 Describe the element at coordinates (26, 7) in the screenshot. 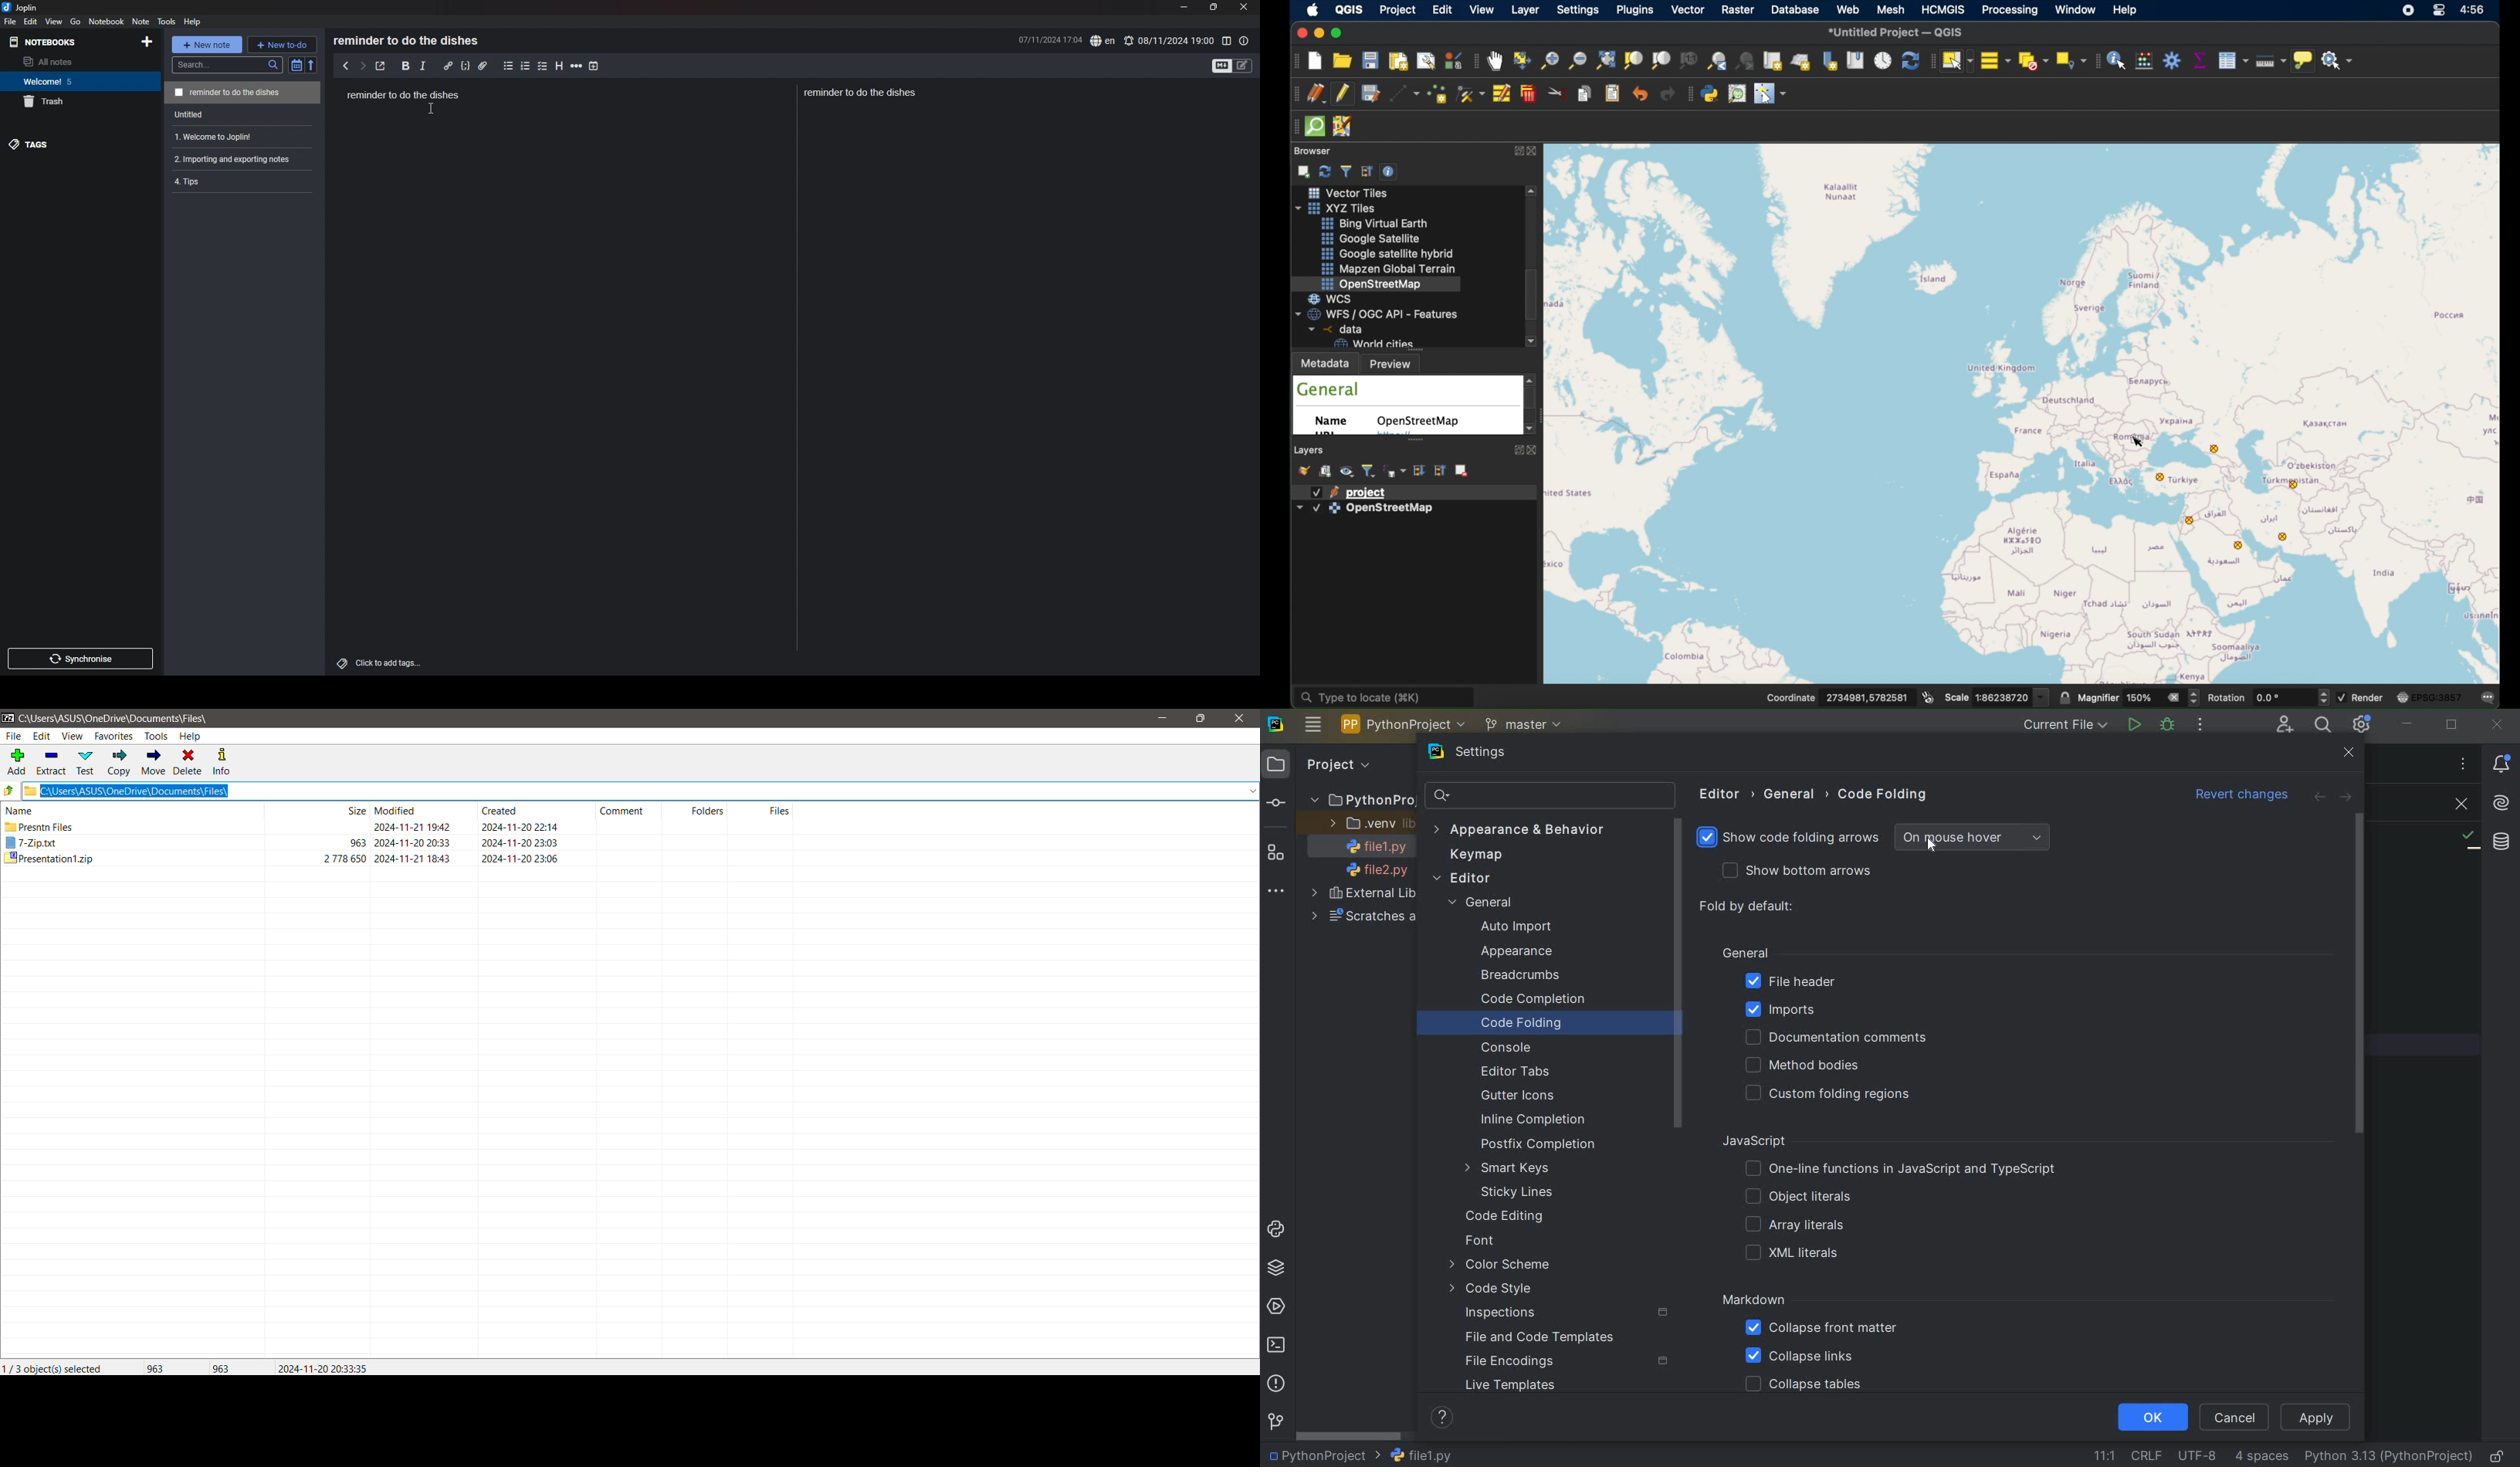

I see `joplin` at that location.